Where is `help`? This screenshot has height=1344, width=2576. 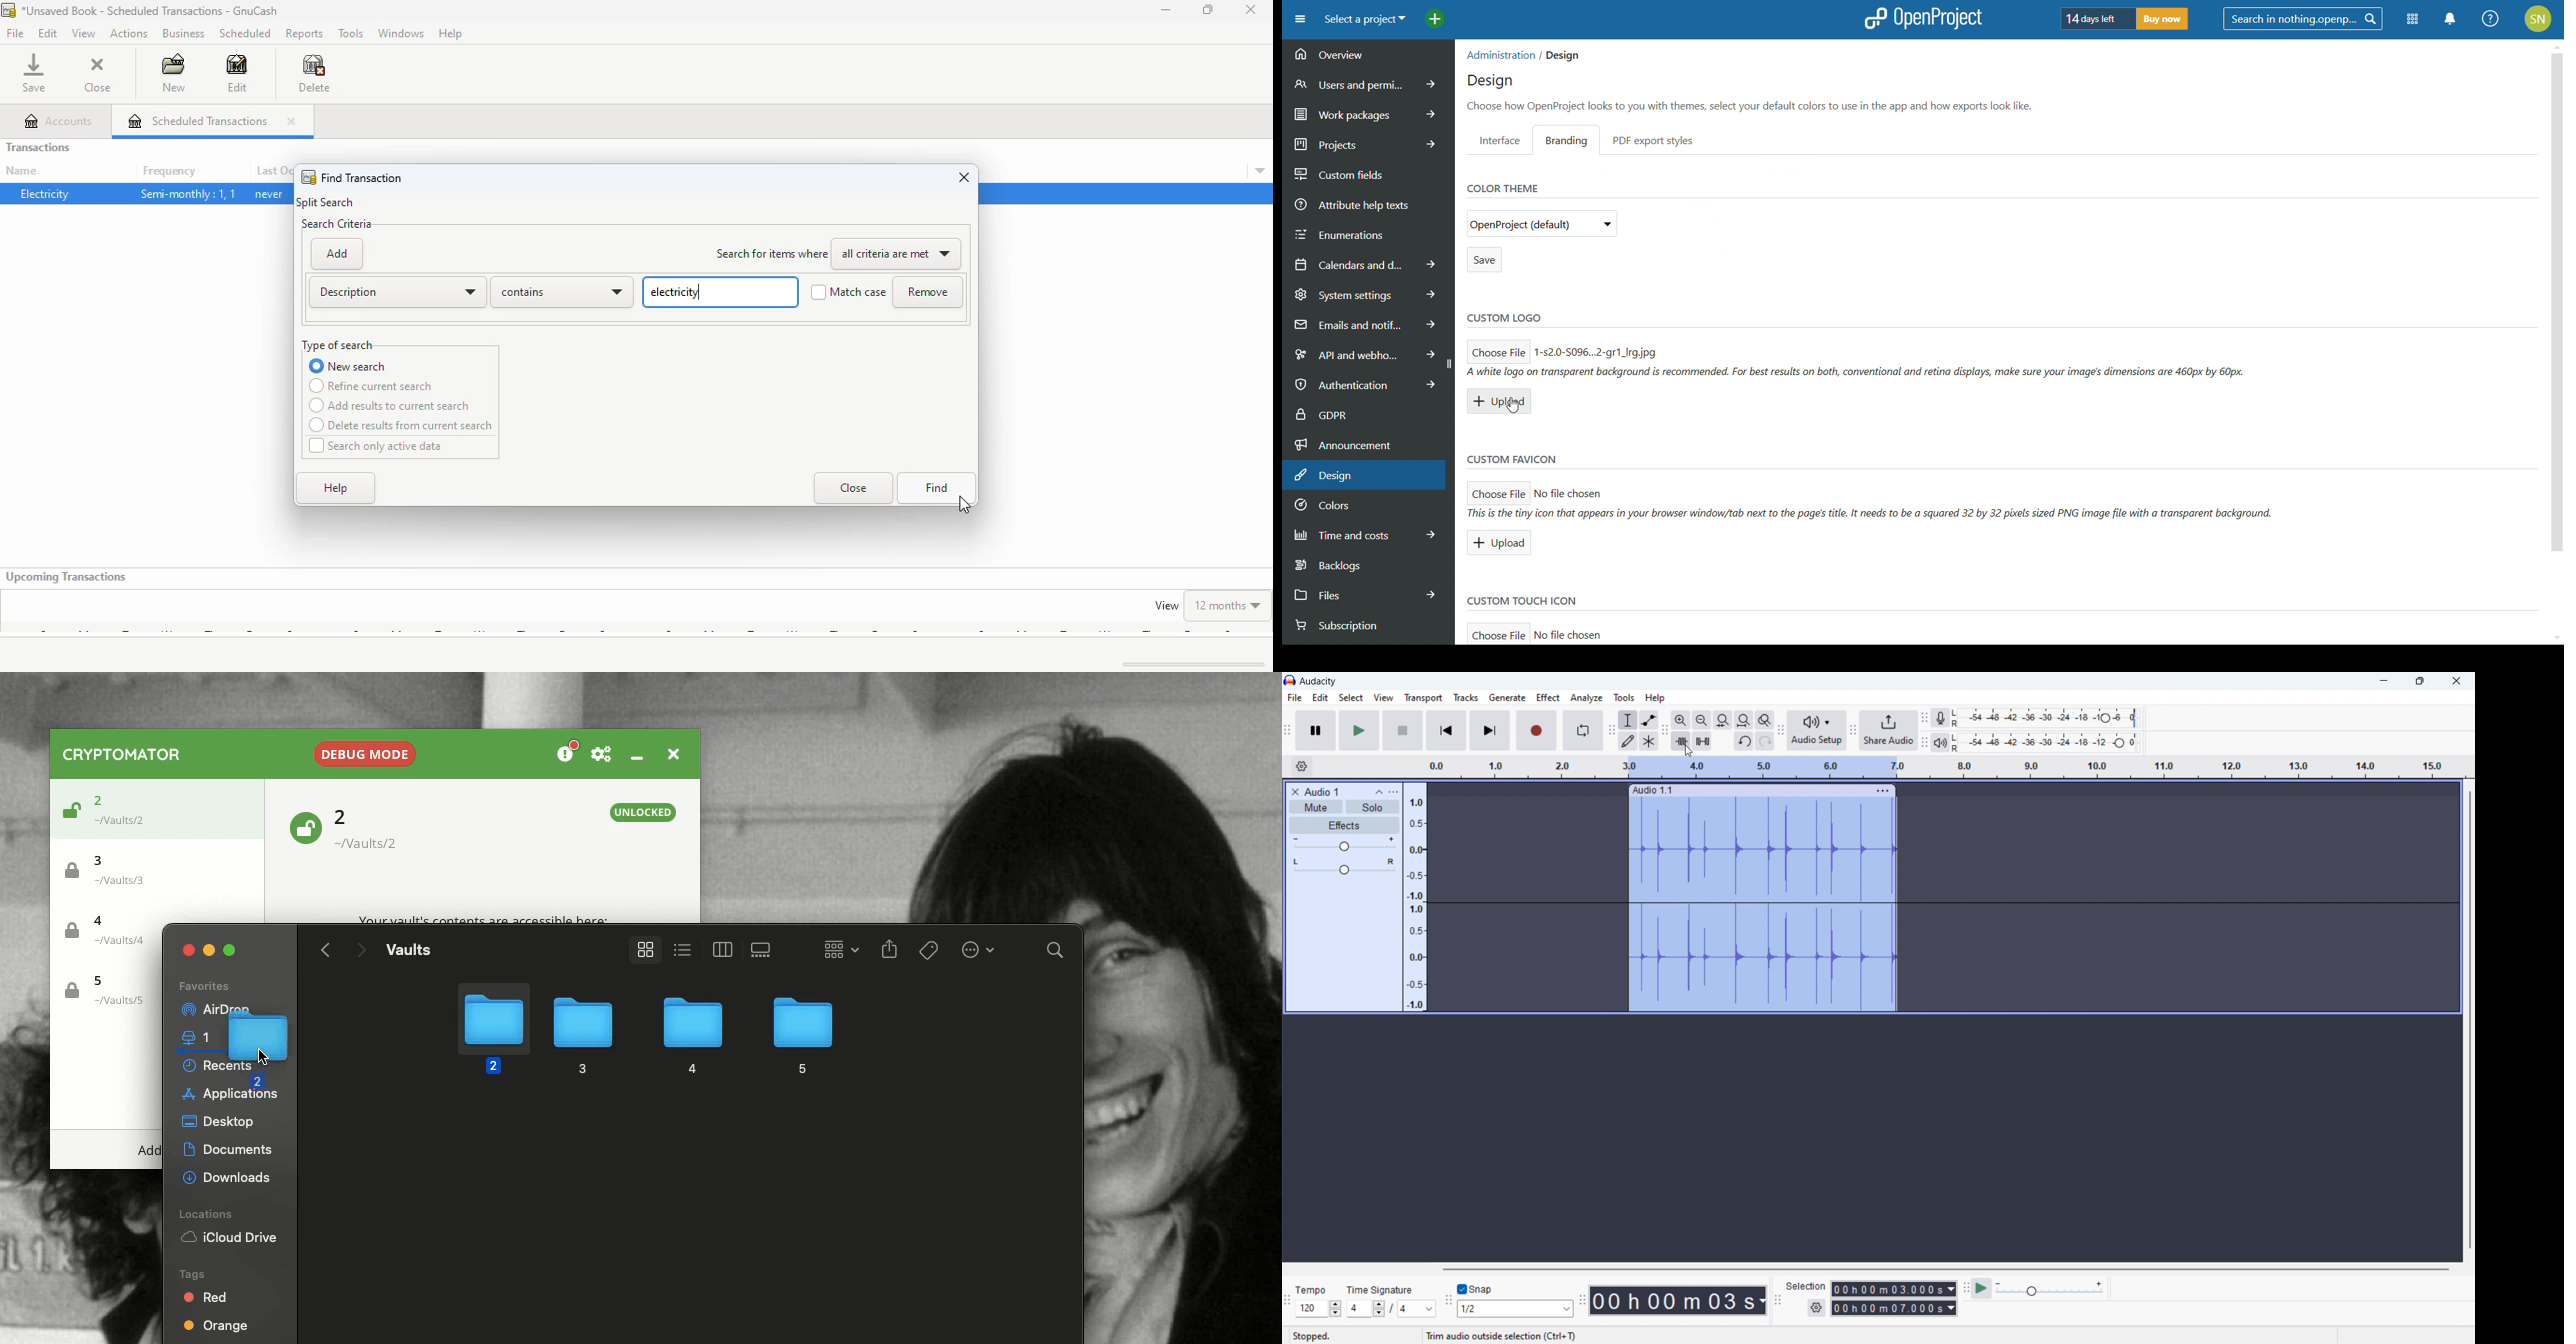
help is located at coordinates (1655, 698).